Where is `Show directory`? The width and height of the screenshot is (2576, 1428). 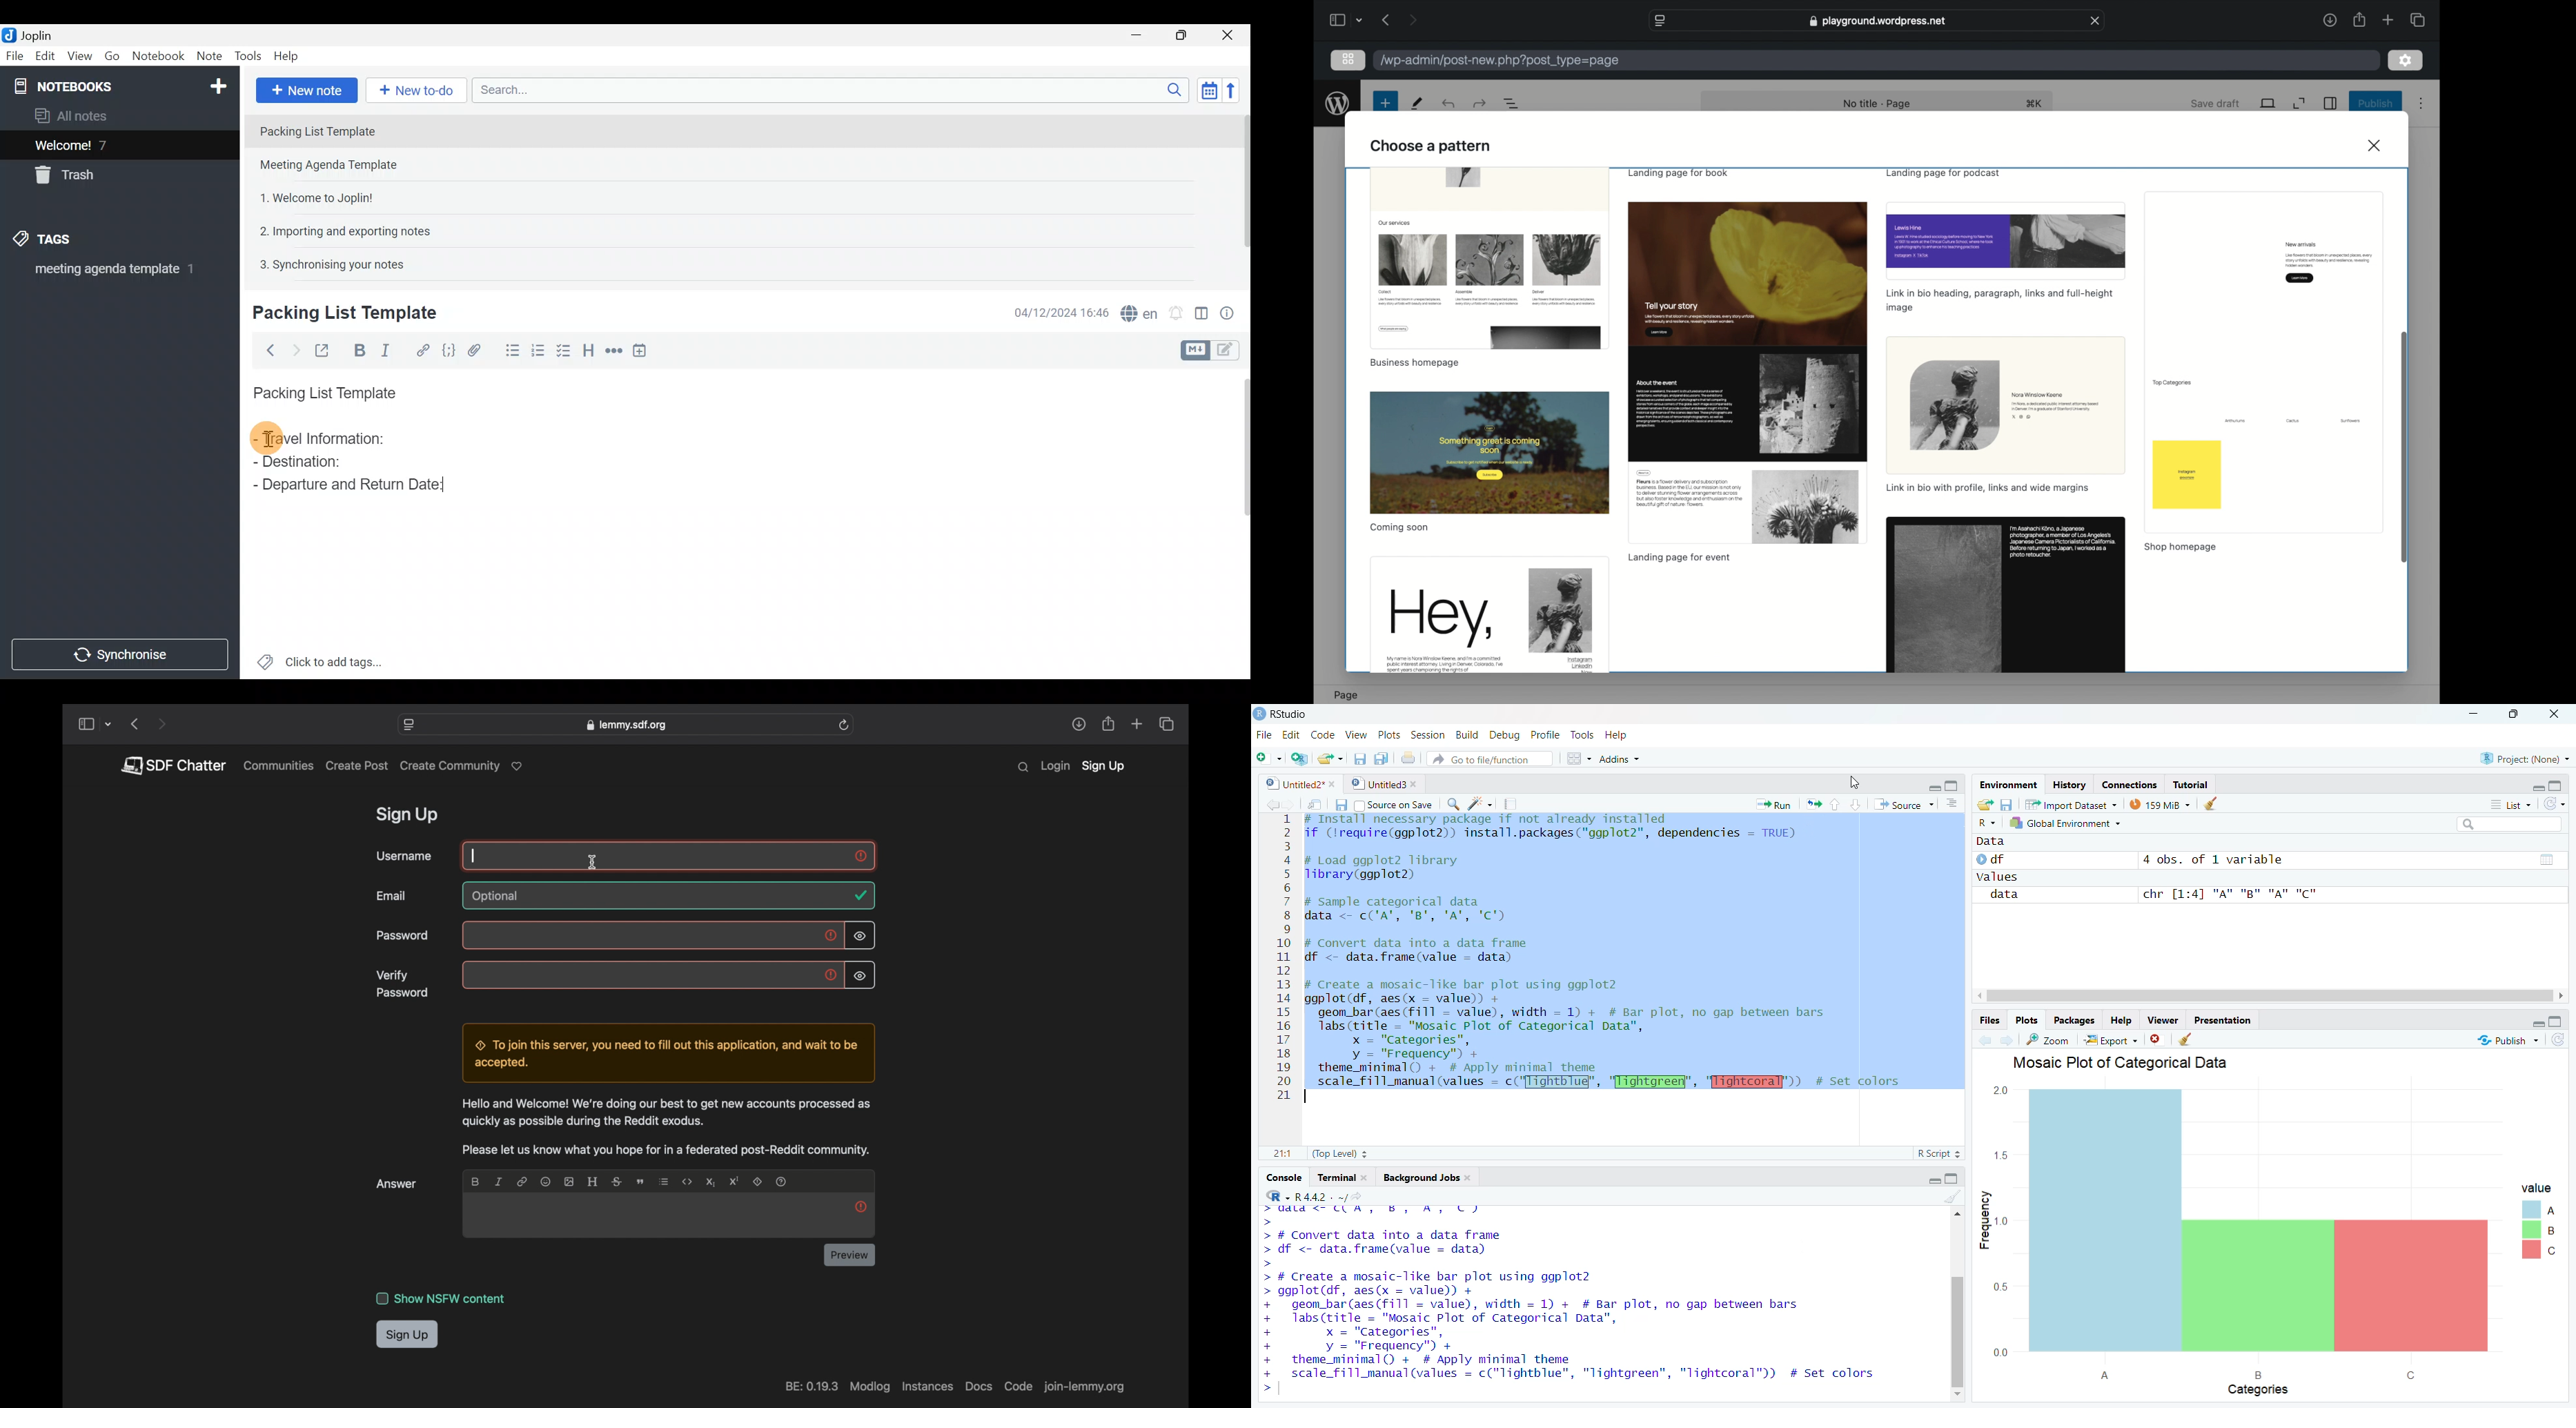
Show directory is located at coordinates (1357, 1197).